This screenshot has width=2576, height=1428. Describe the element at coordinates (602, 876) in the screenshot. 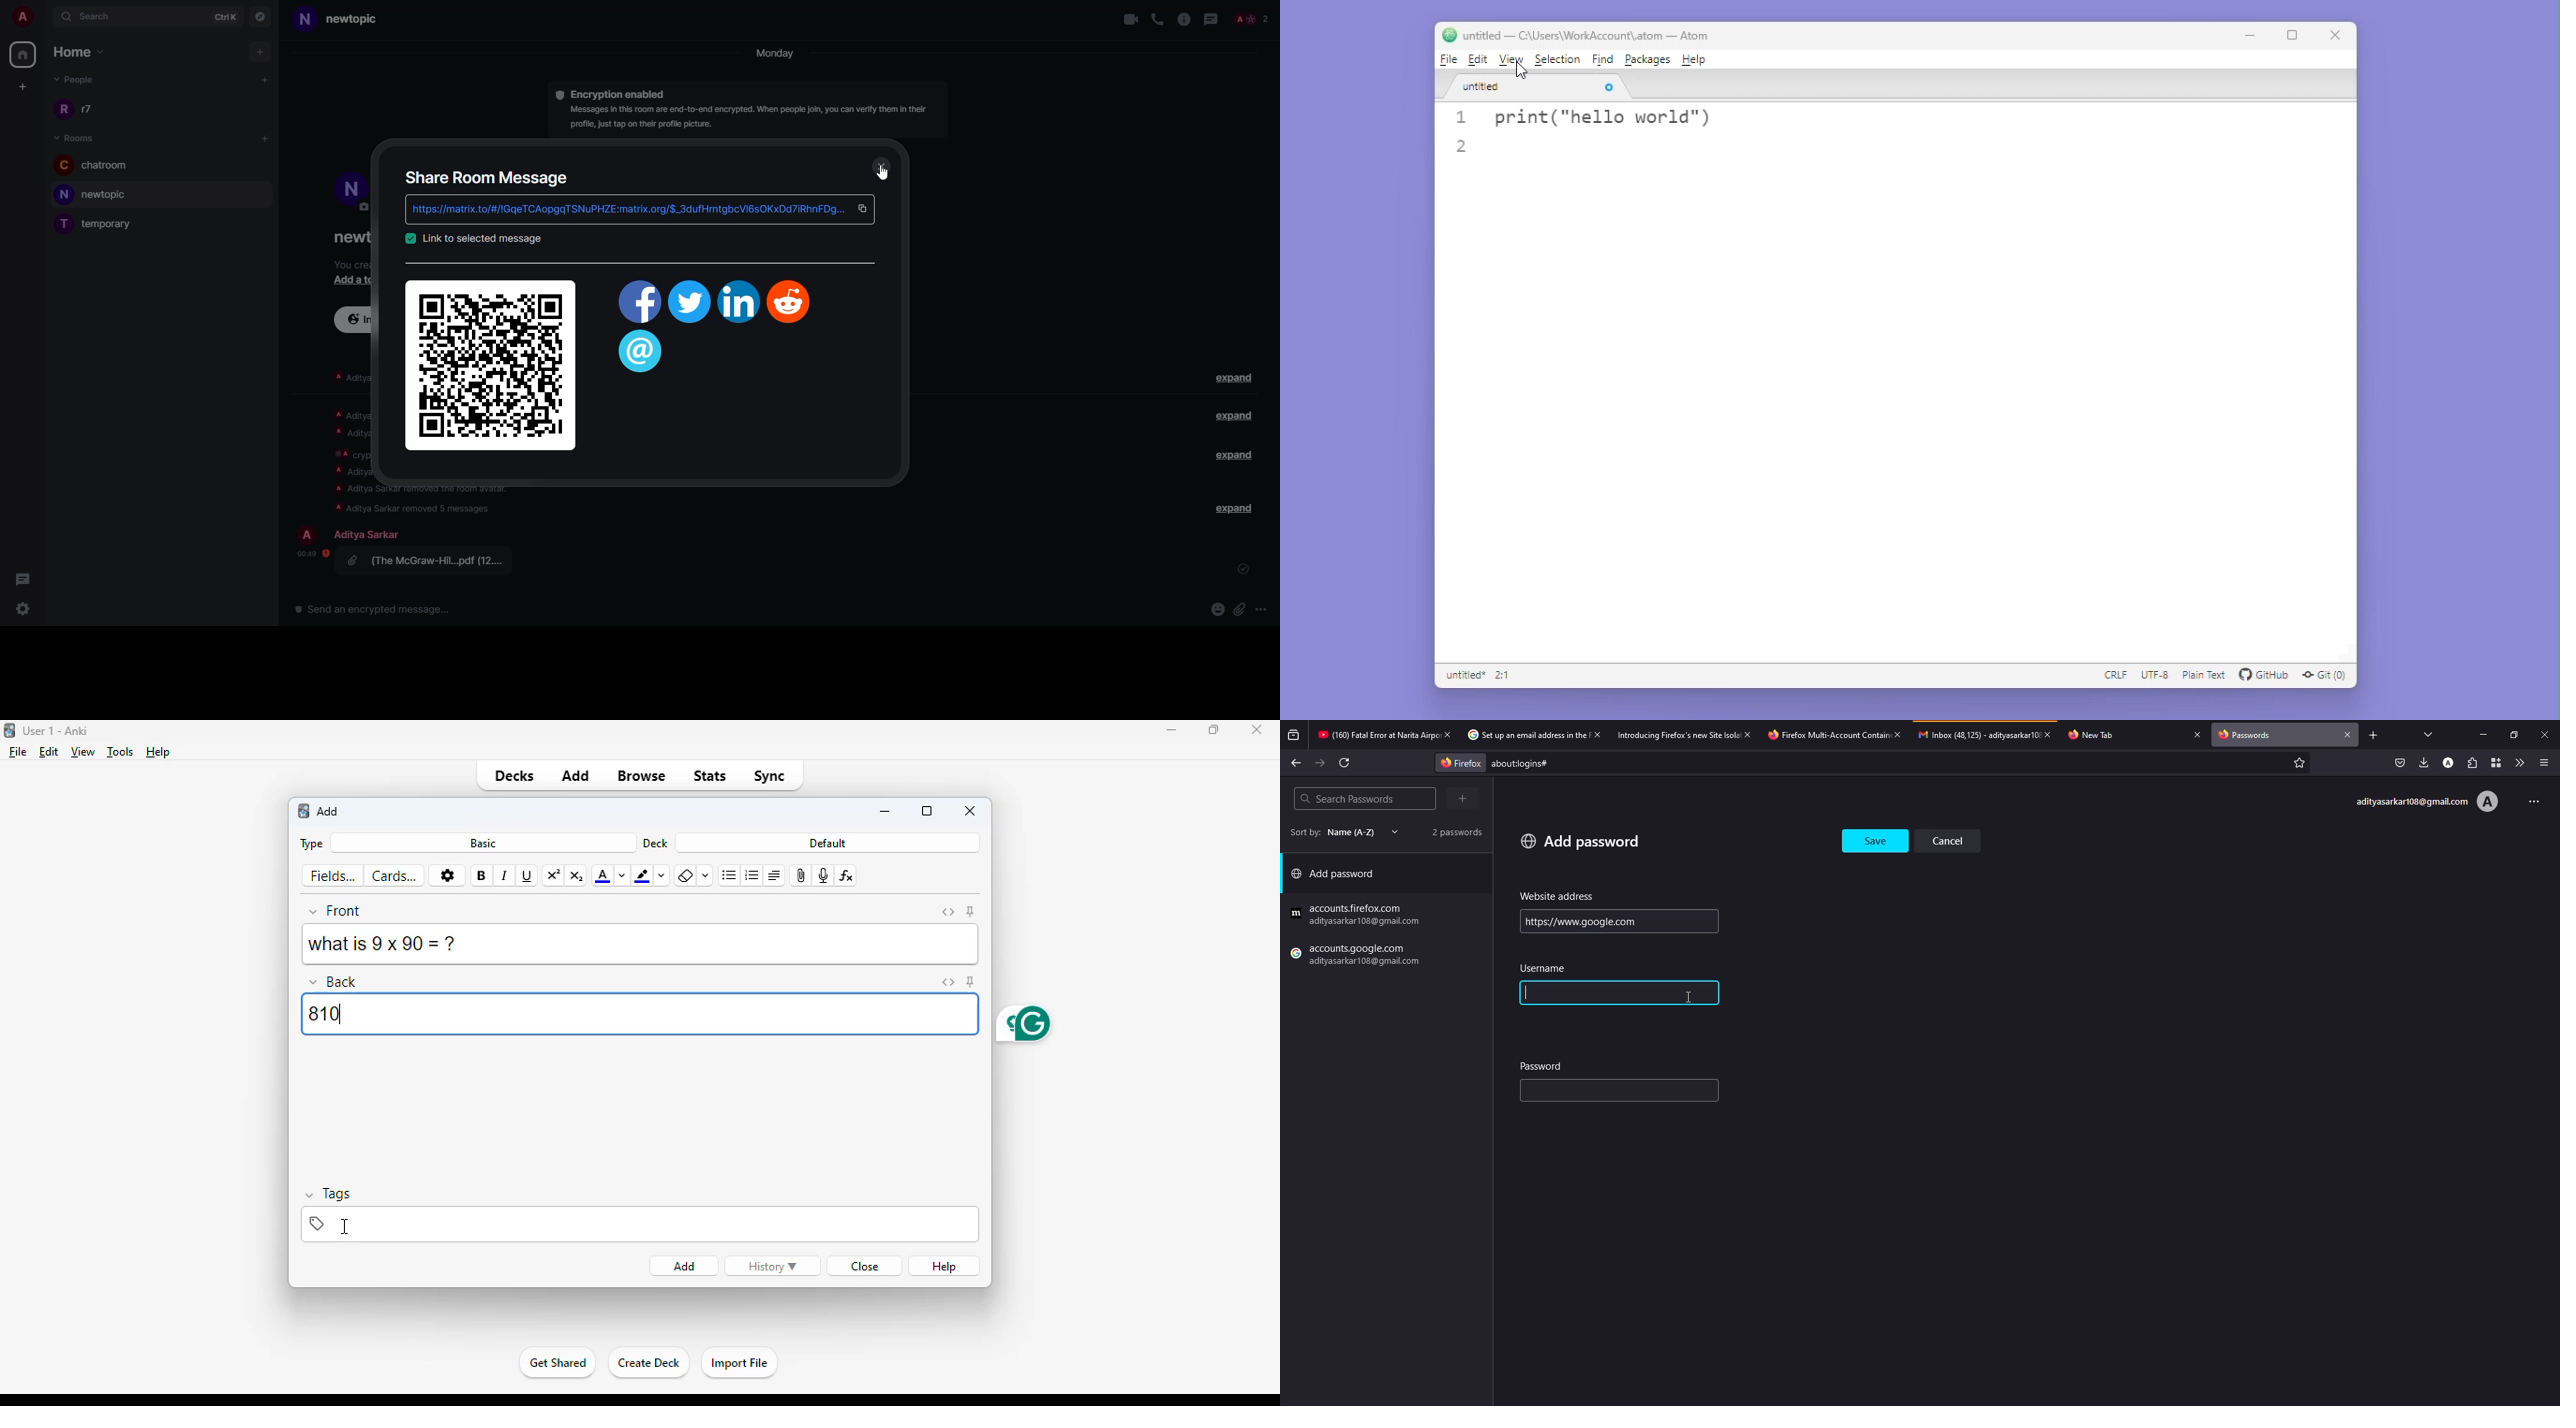

I see `text color` at that location.